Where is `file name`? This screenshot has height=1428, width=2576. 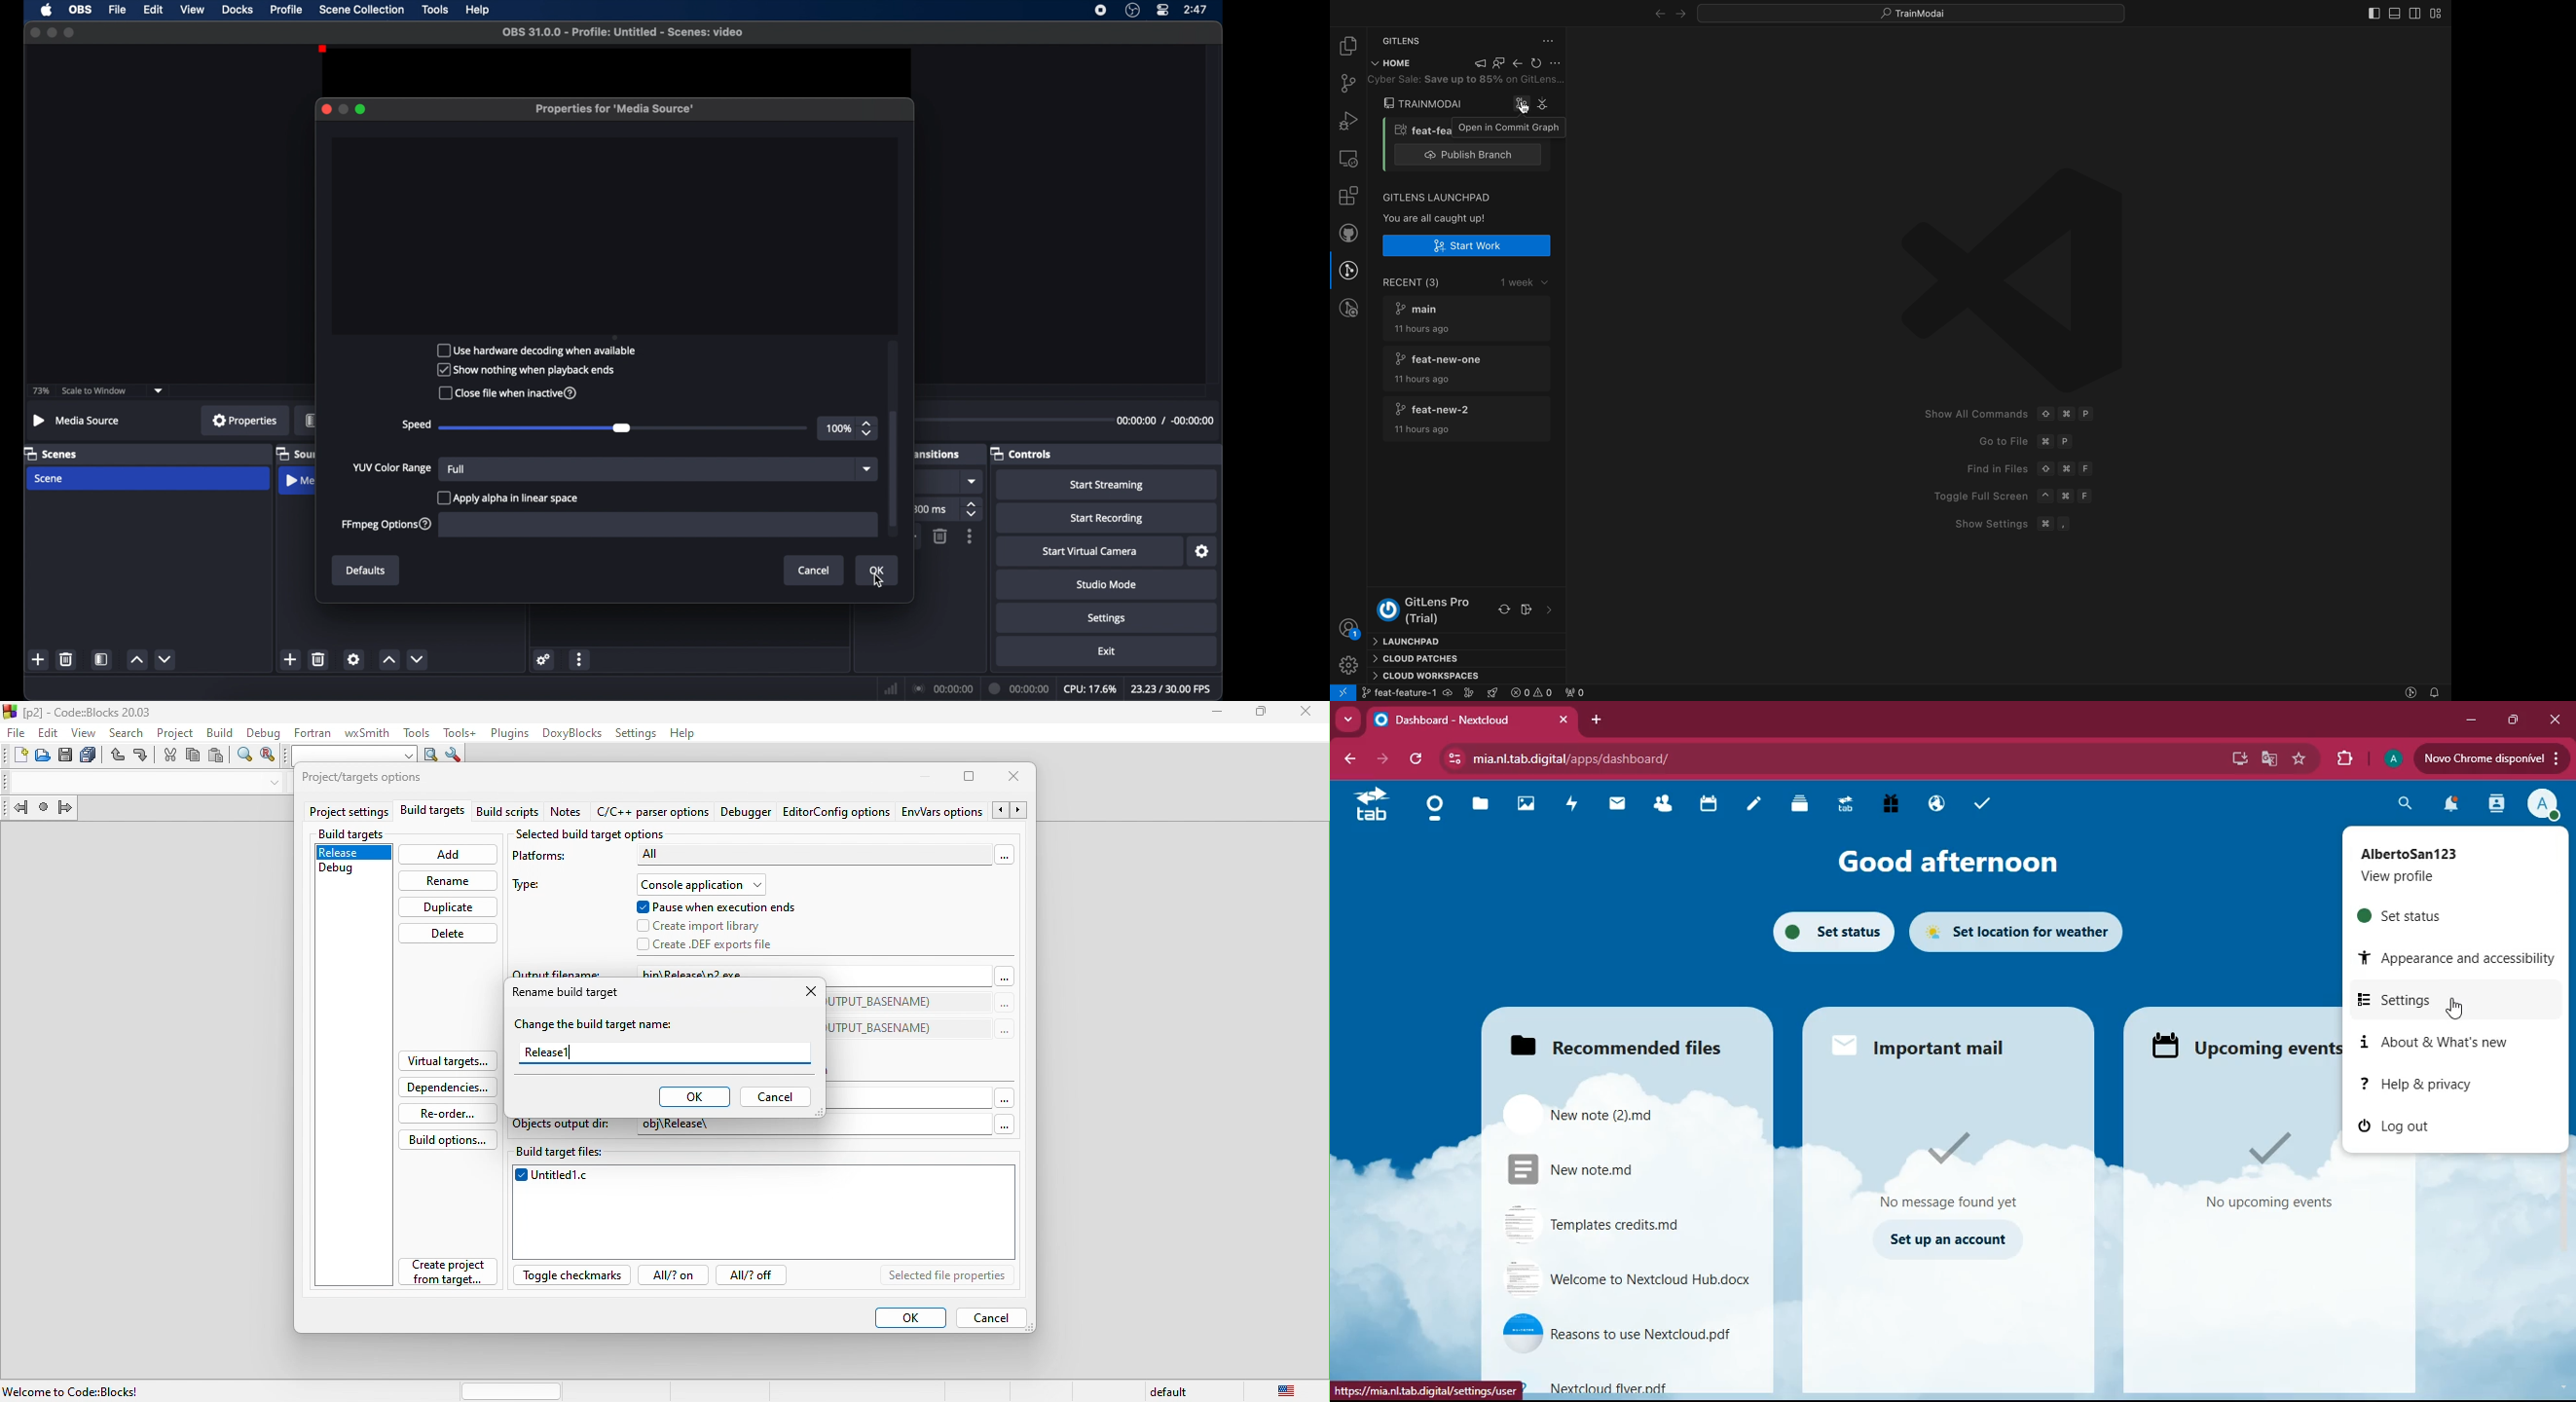
file name is located at coordinates (623, 32).